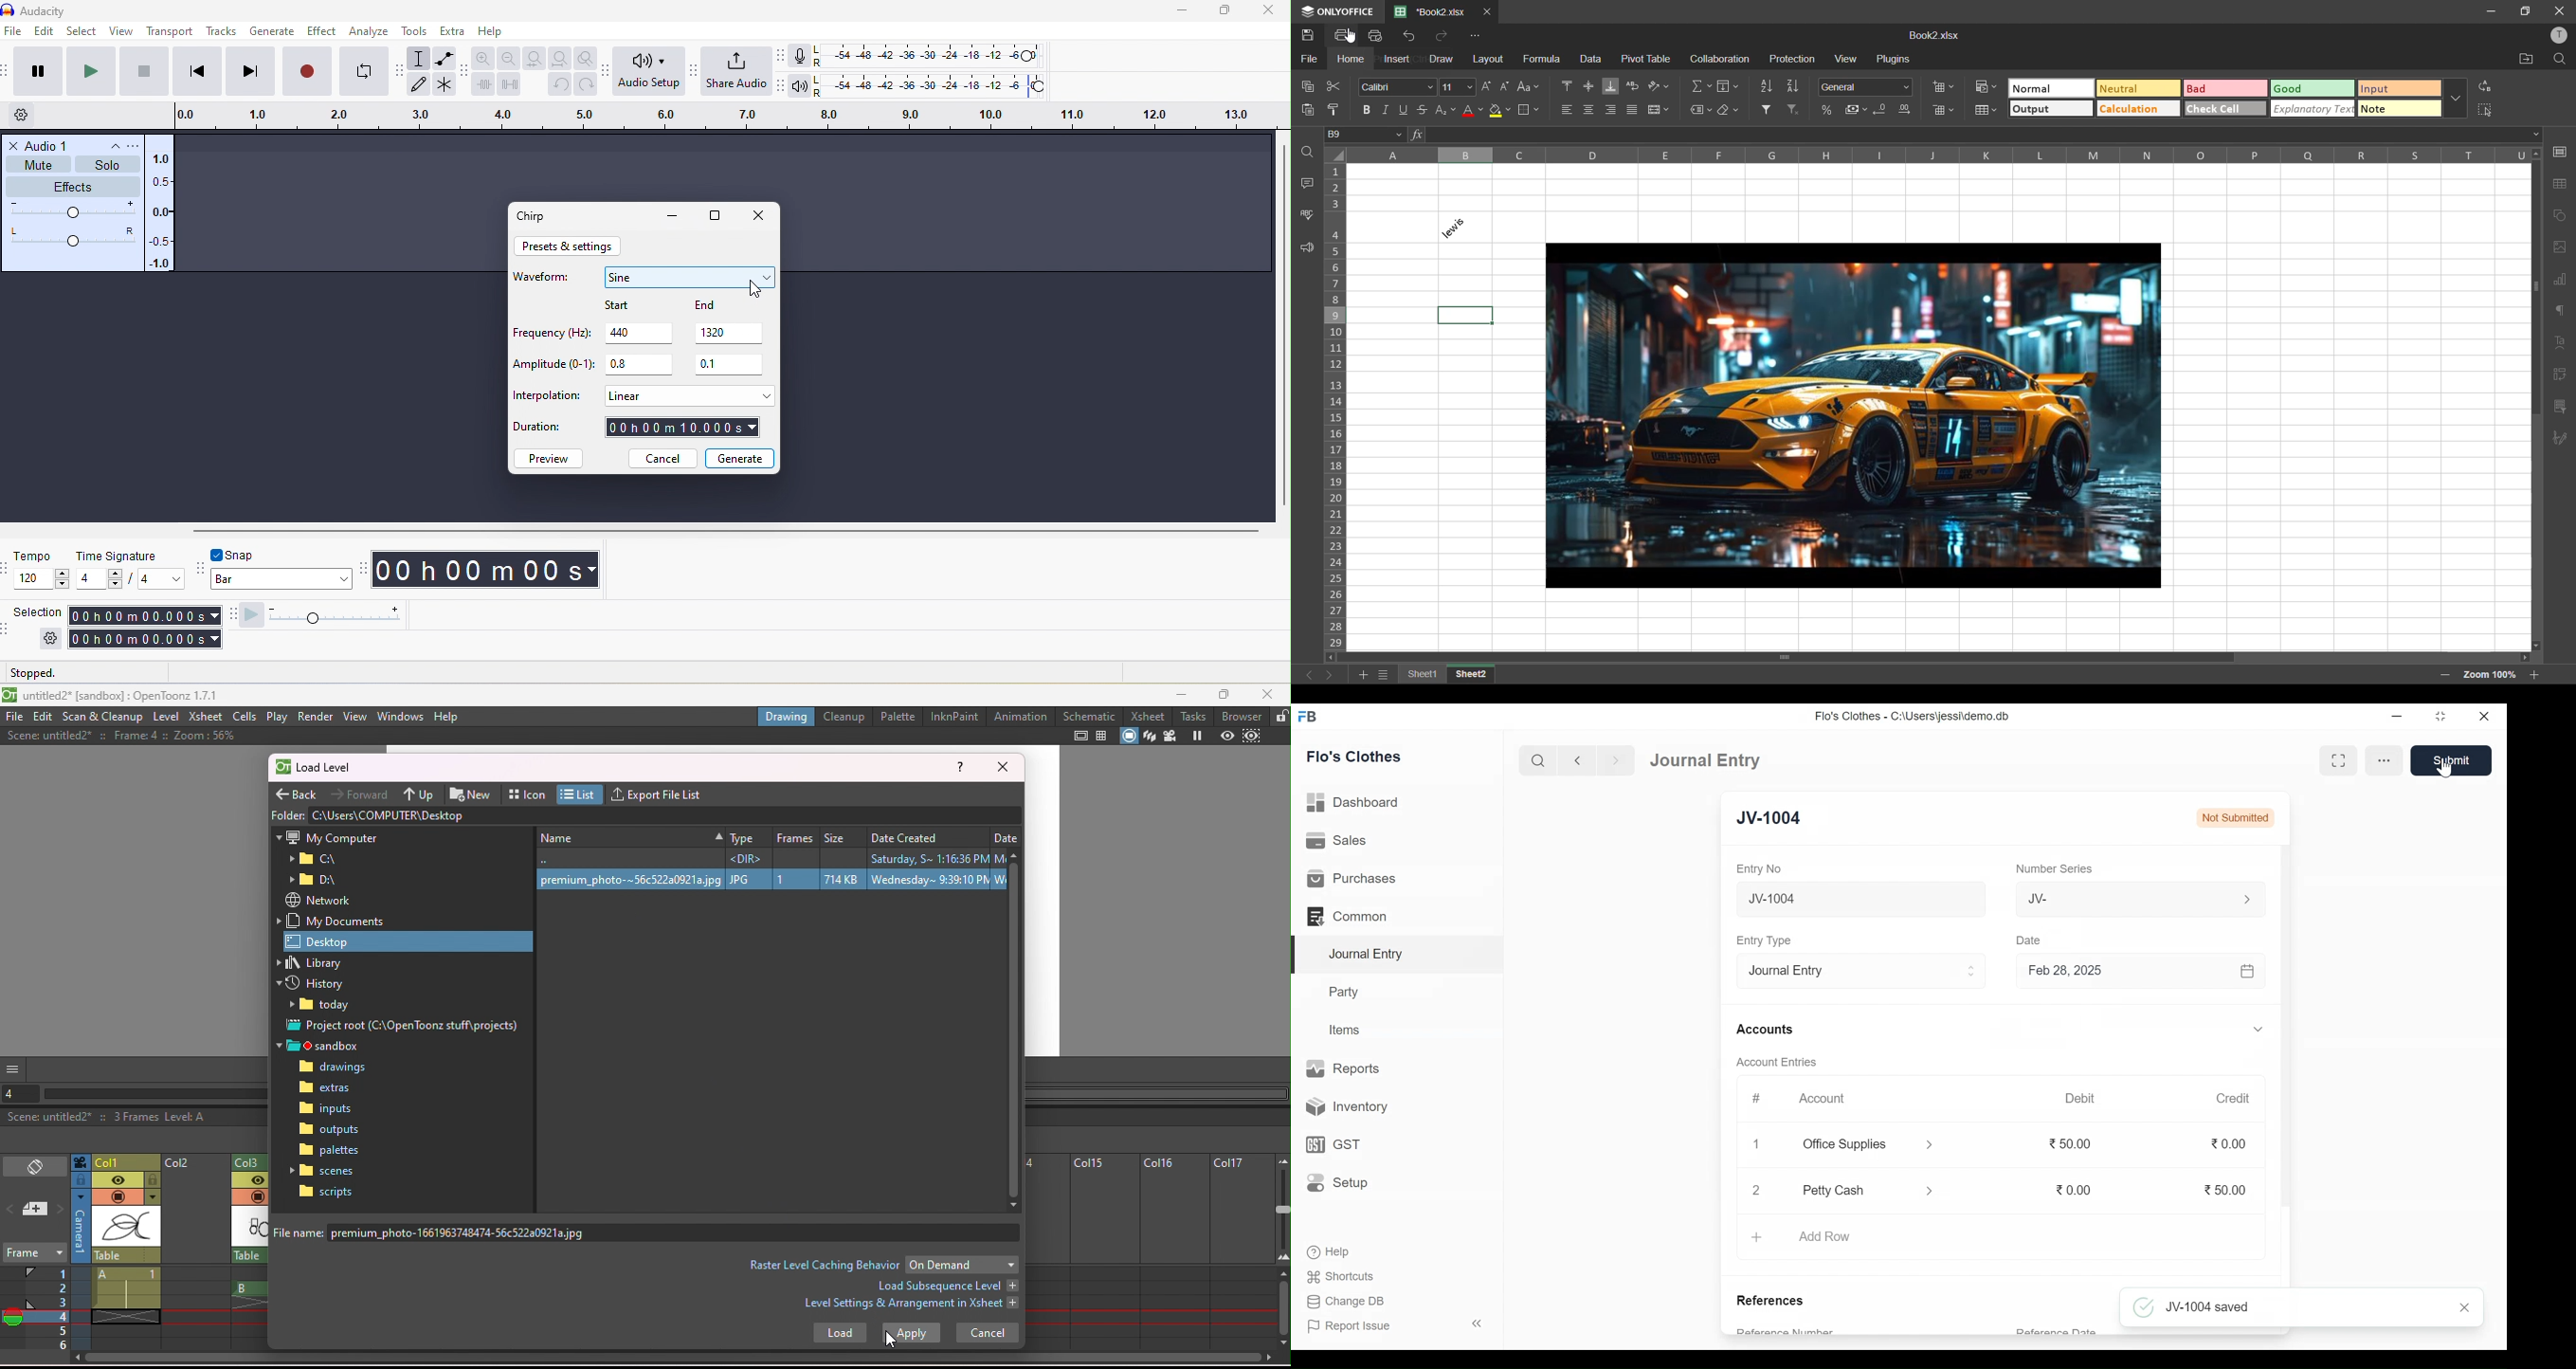  I want to click on Flo's Clothes, so click(1354, 756).